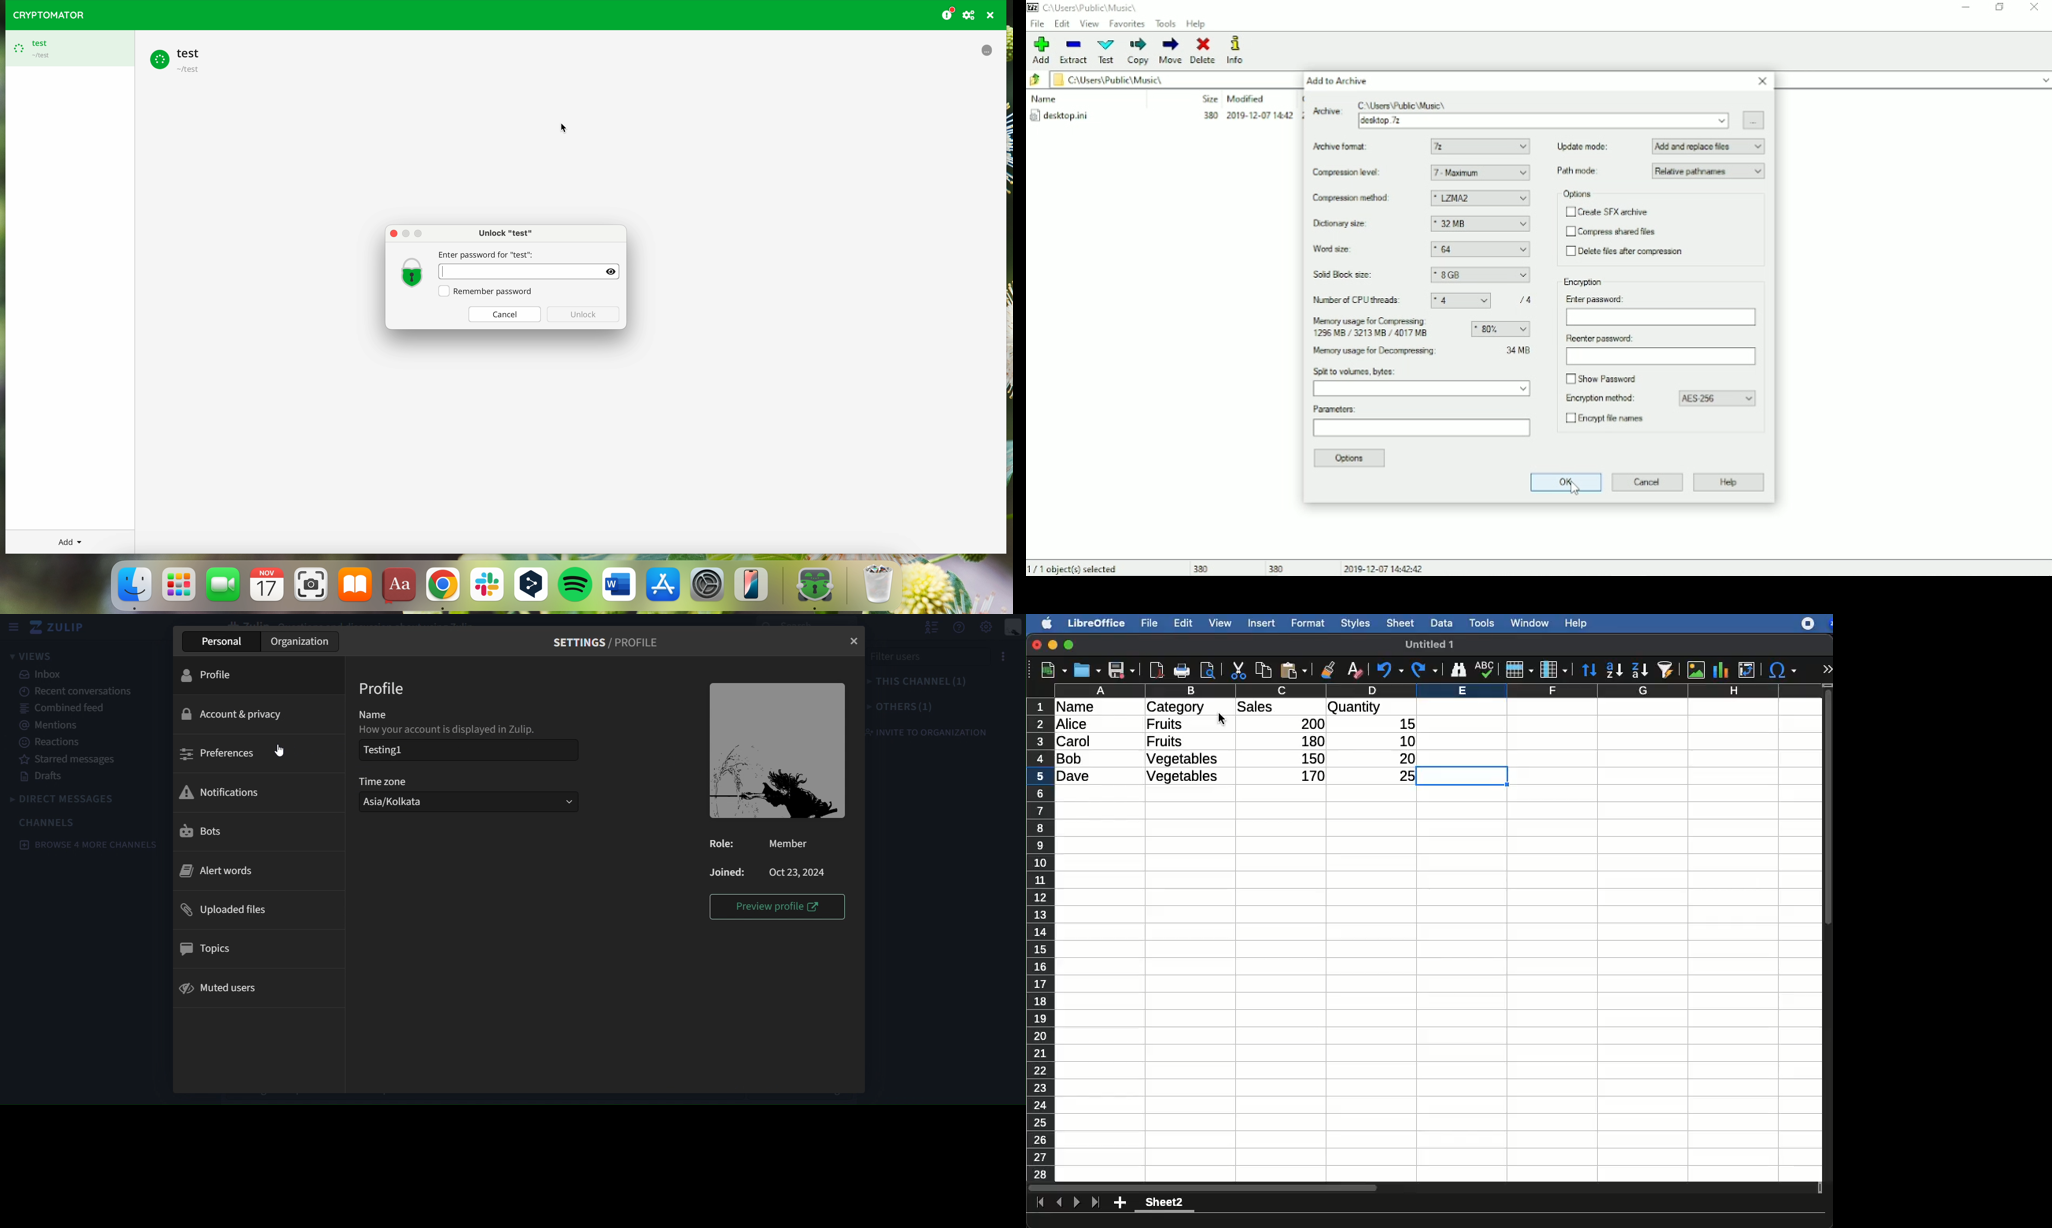 The width and height of the screenshot is (2072, 1232). Describe the element at coordinates (1480, 173) in the screenshot. I see `5 - Nomal` at that location.